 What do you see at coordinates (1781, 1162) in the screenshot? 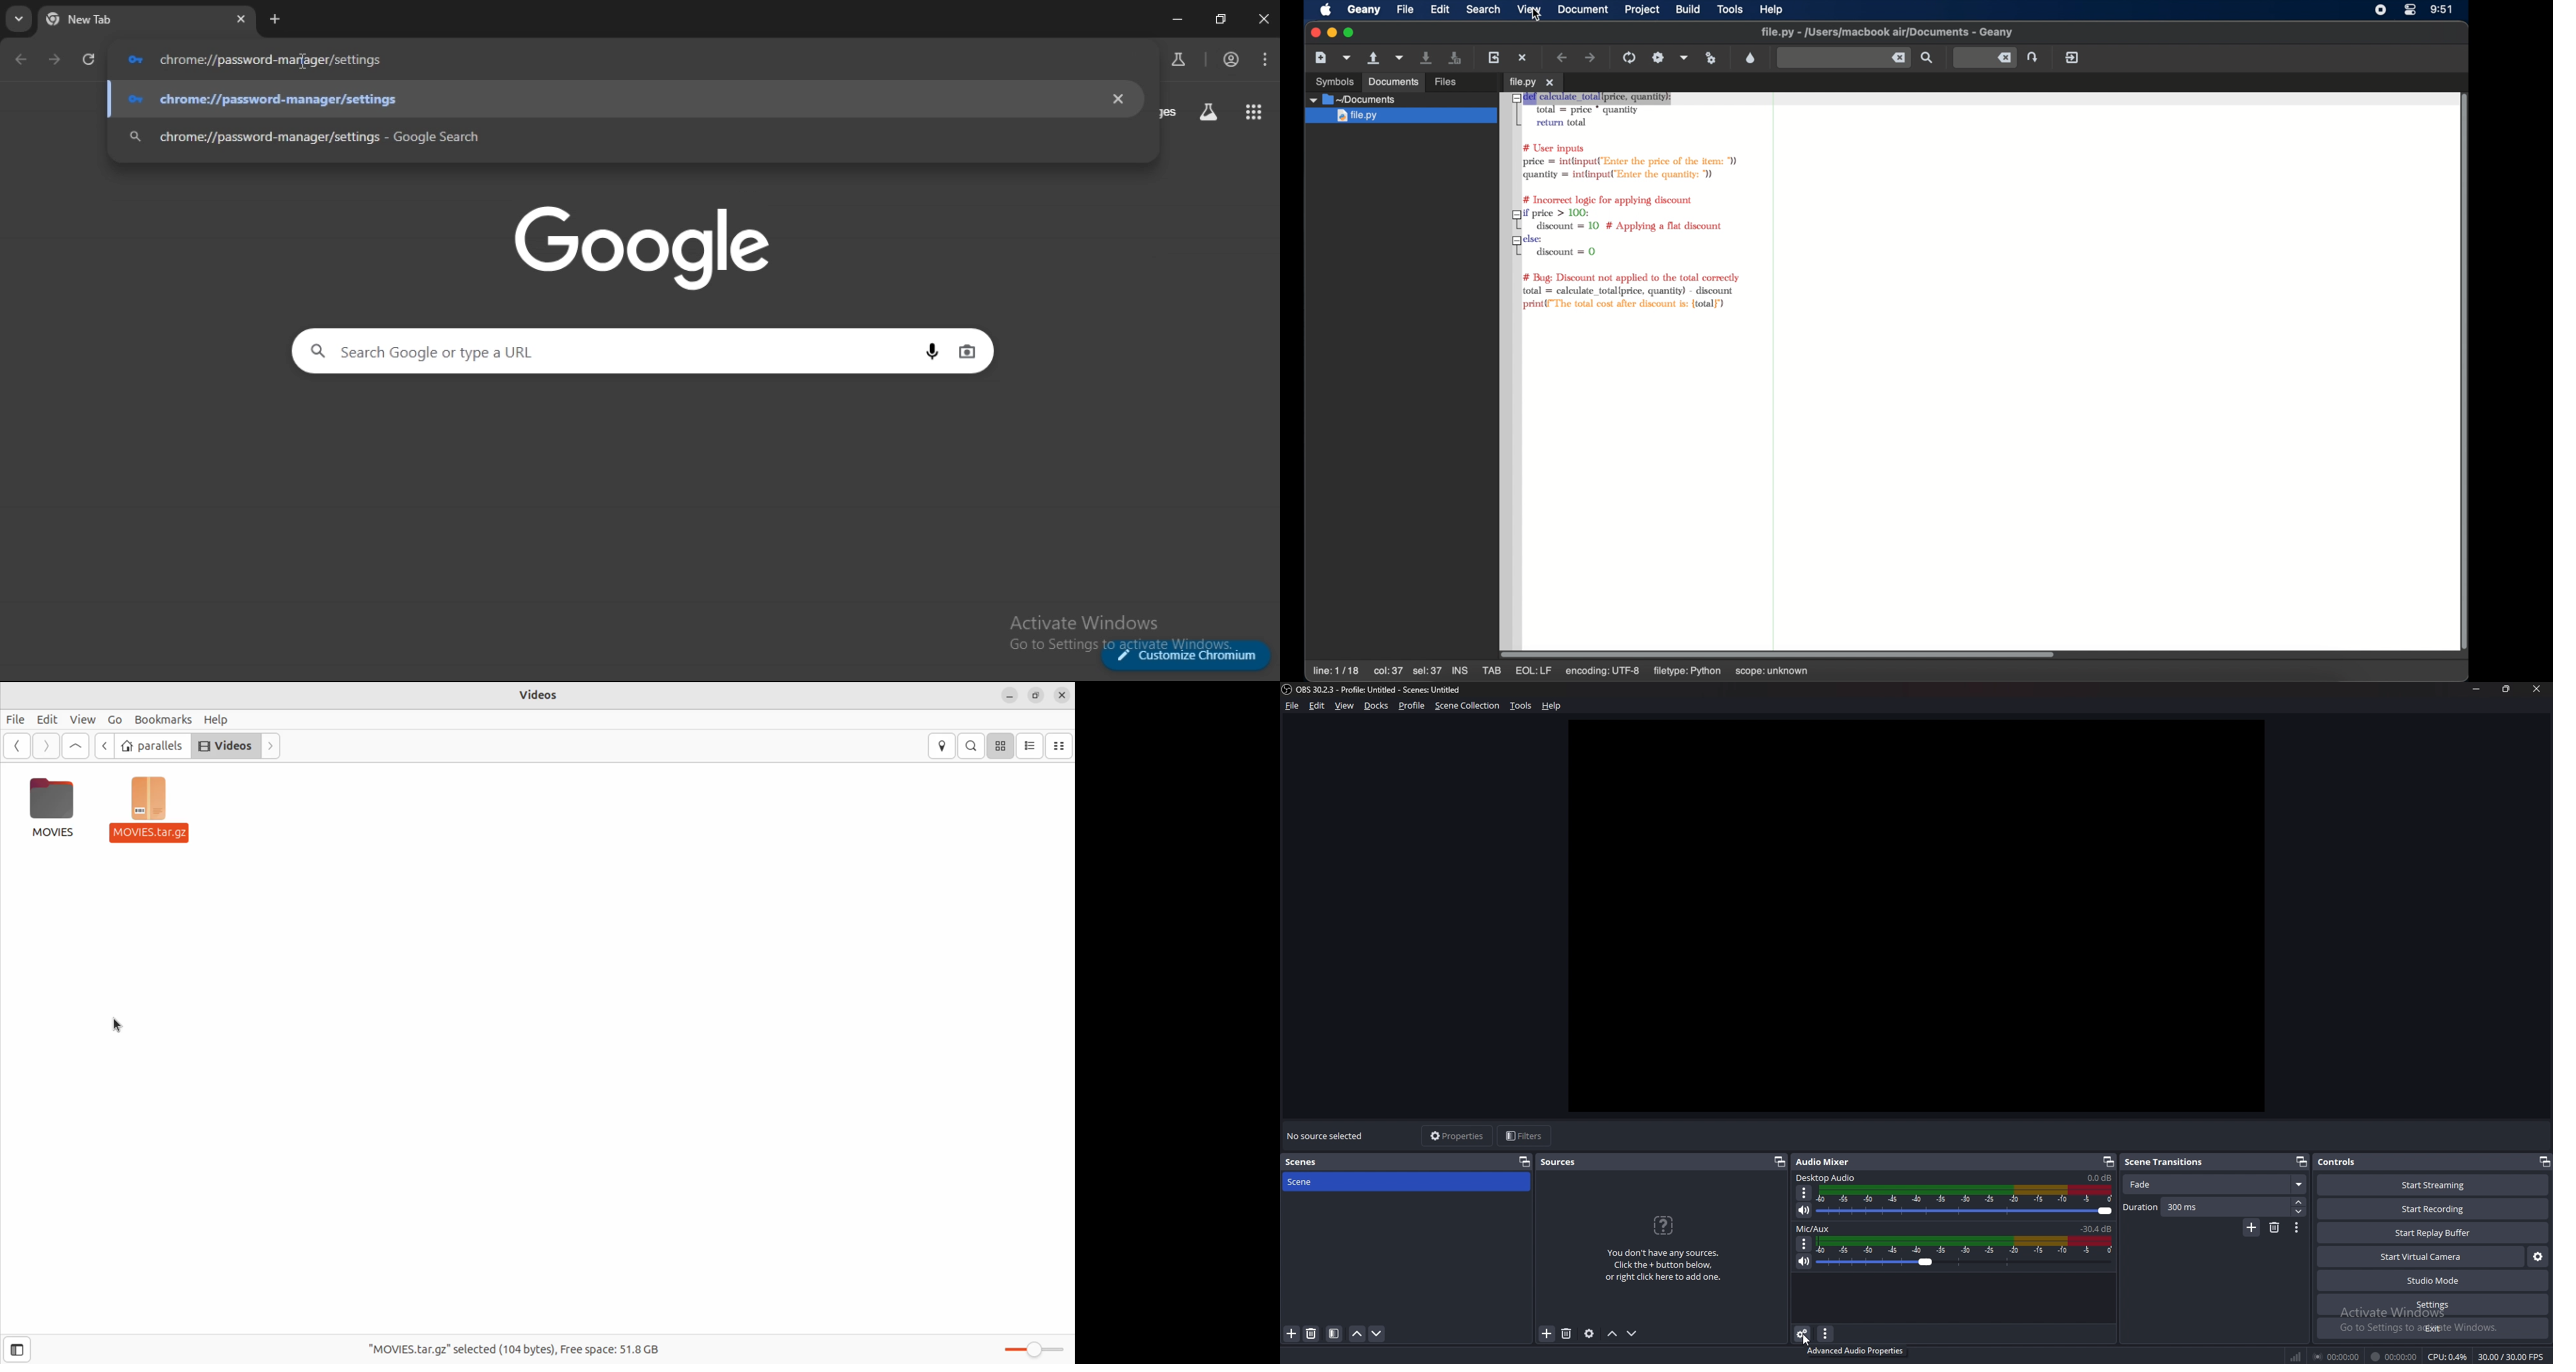
I see `pop out` at bounding box center [1781, 1162].